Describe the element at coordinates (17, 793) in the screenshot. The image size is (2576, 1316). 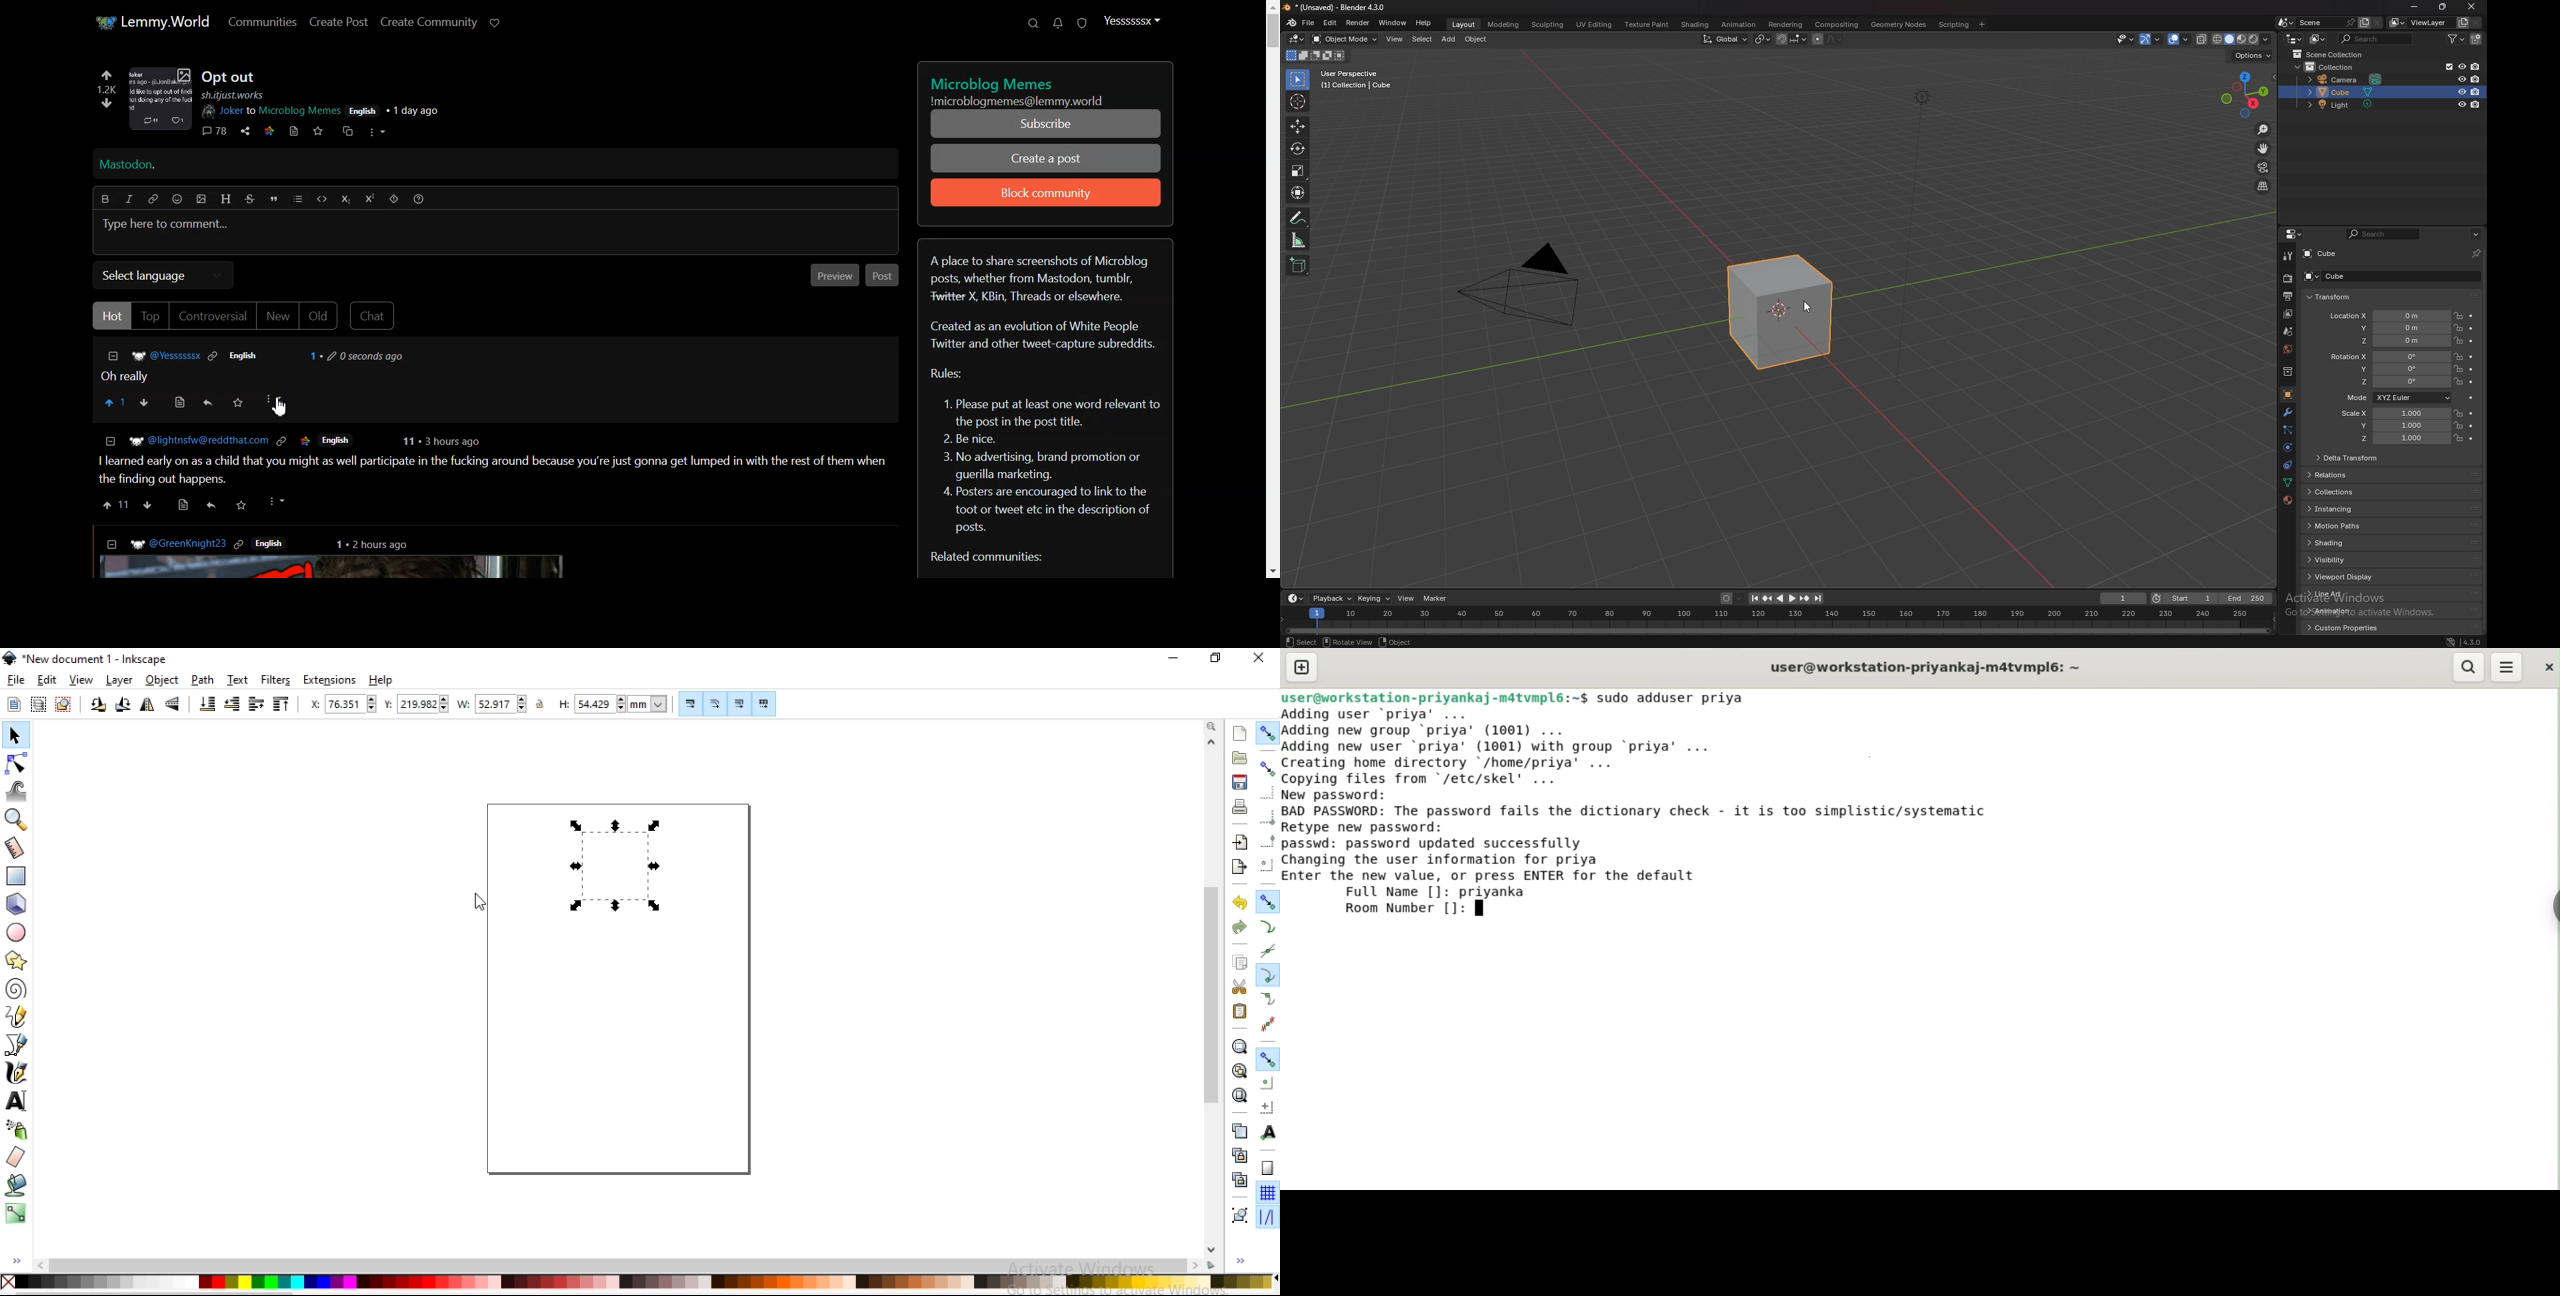
I see `tweak objects by sculpting or painting` at that location.